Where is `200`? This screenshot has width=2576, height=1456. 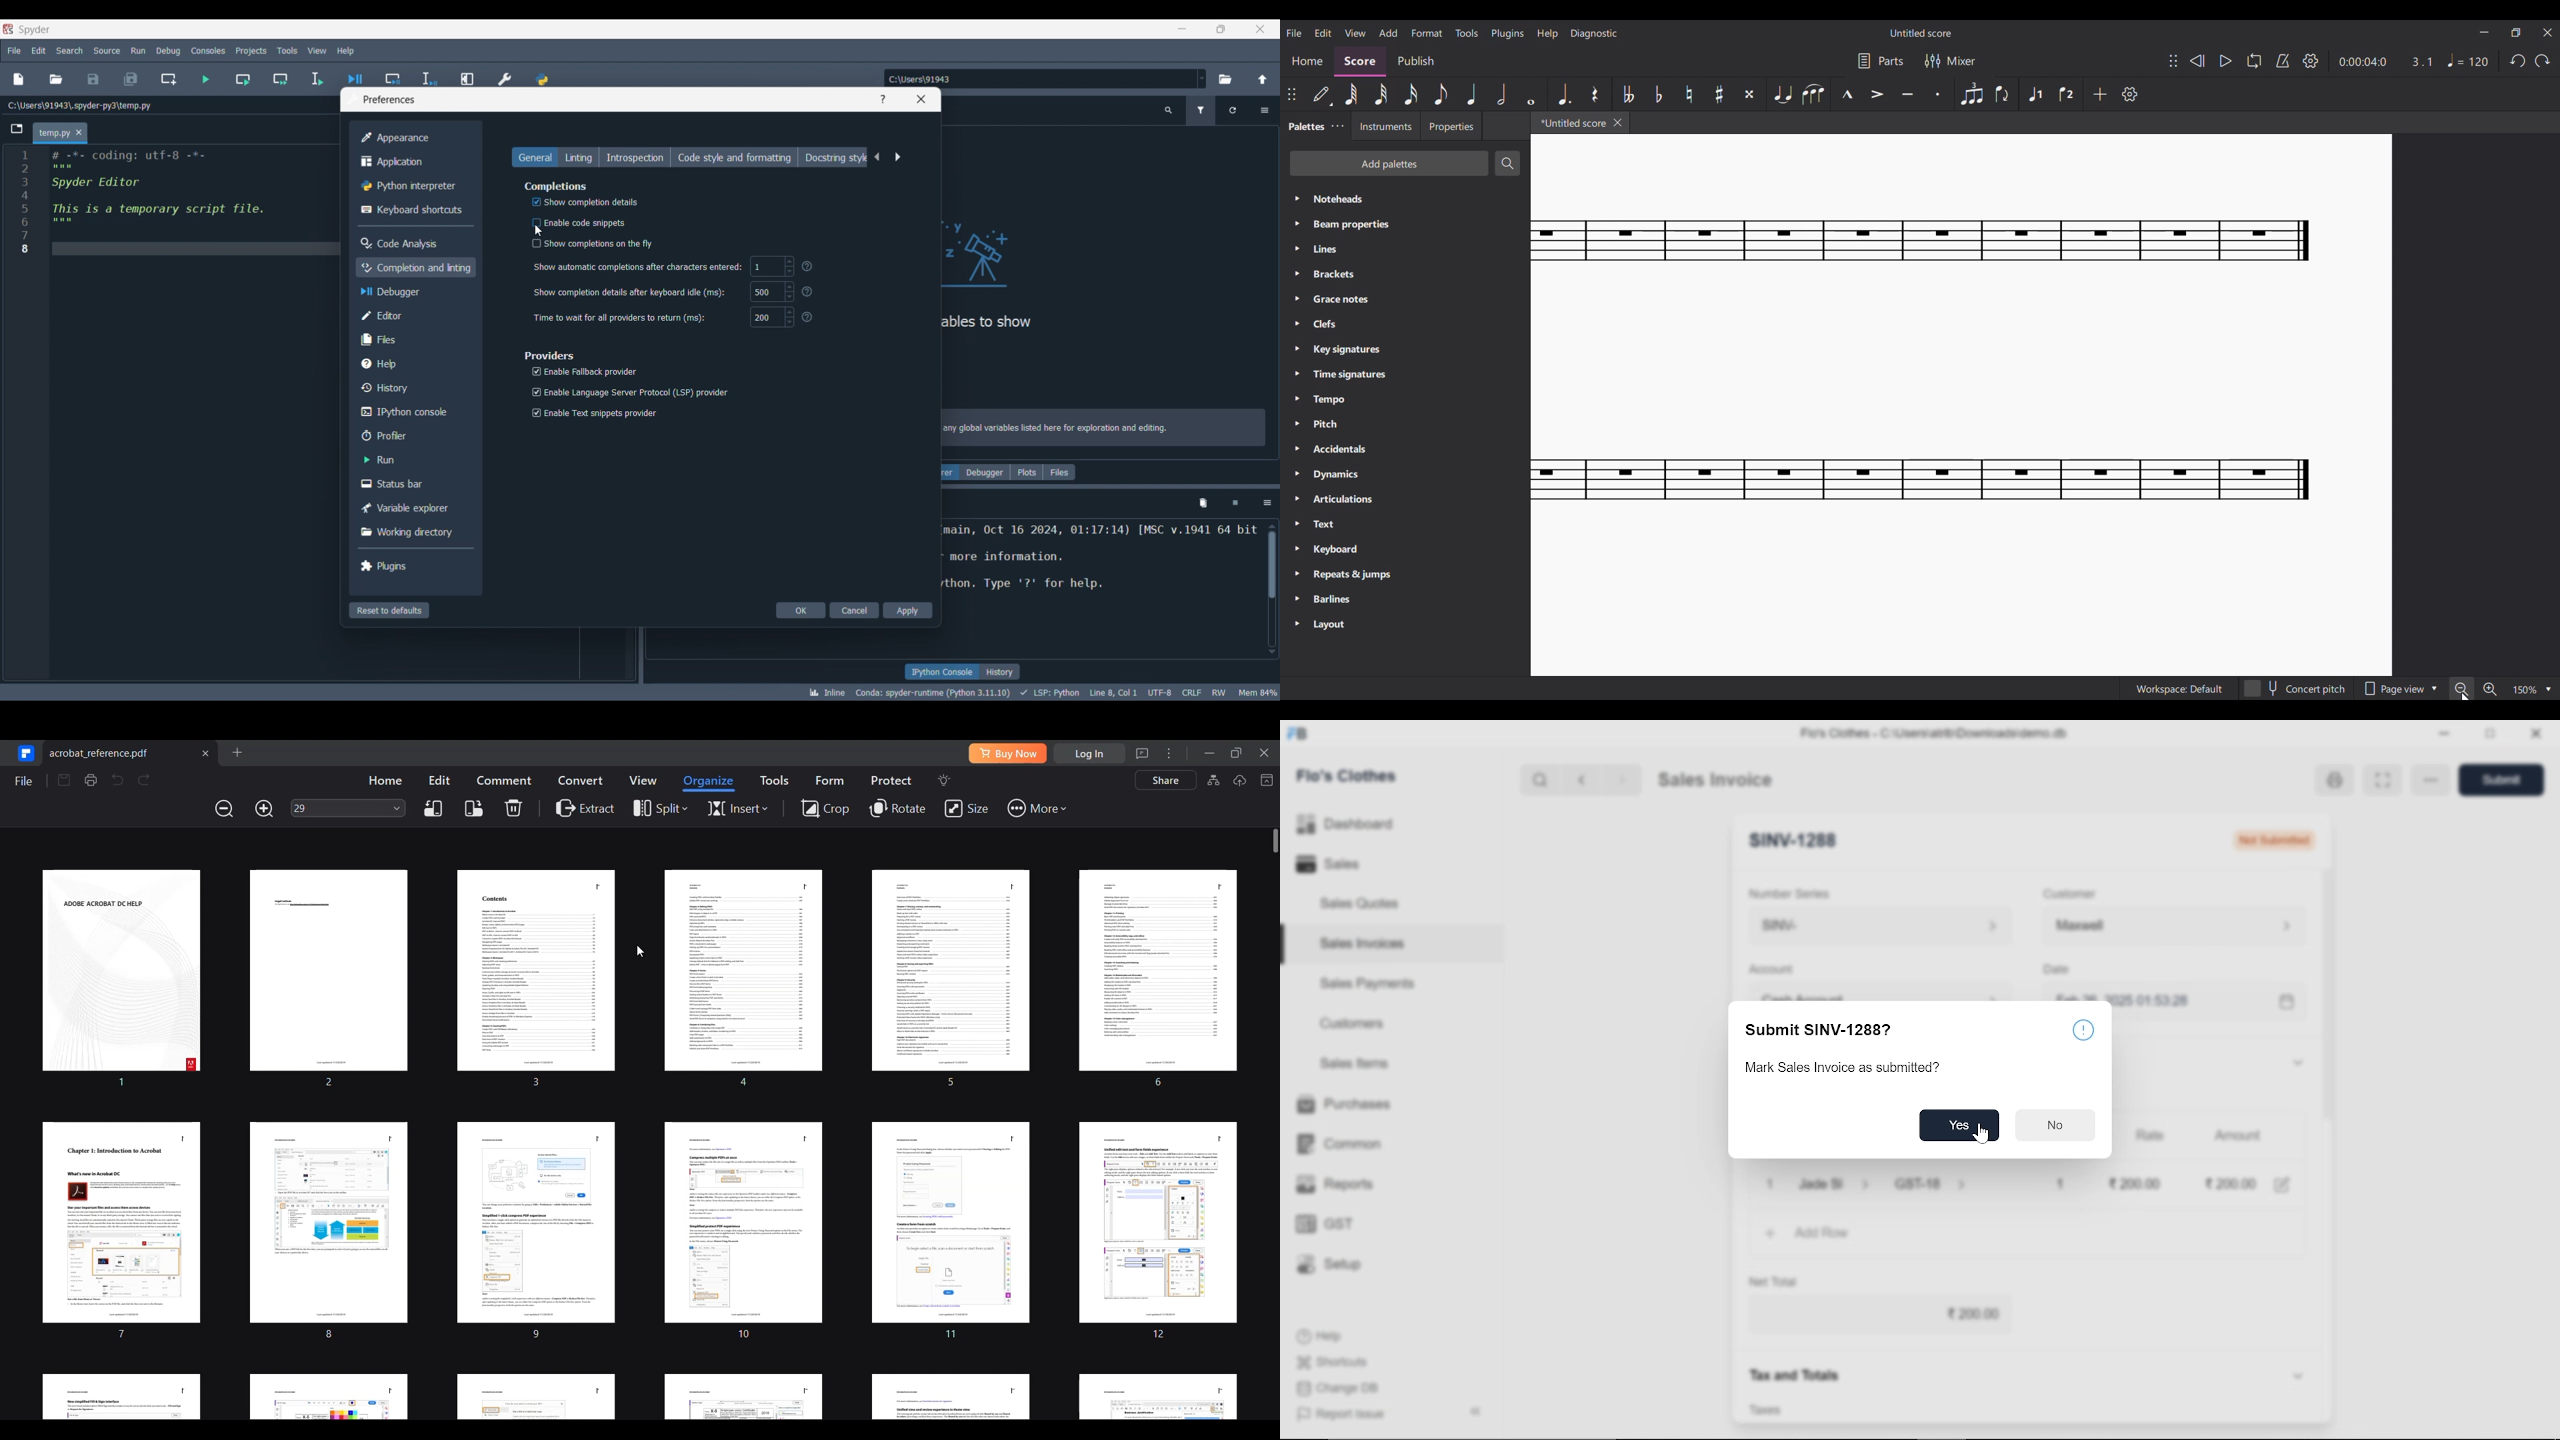
200 is located at coordinates (771, 317).